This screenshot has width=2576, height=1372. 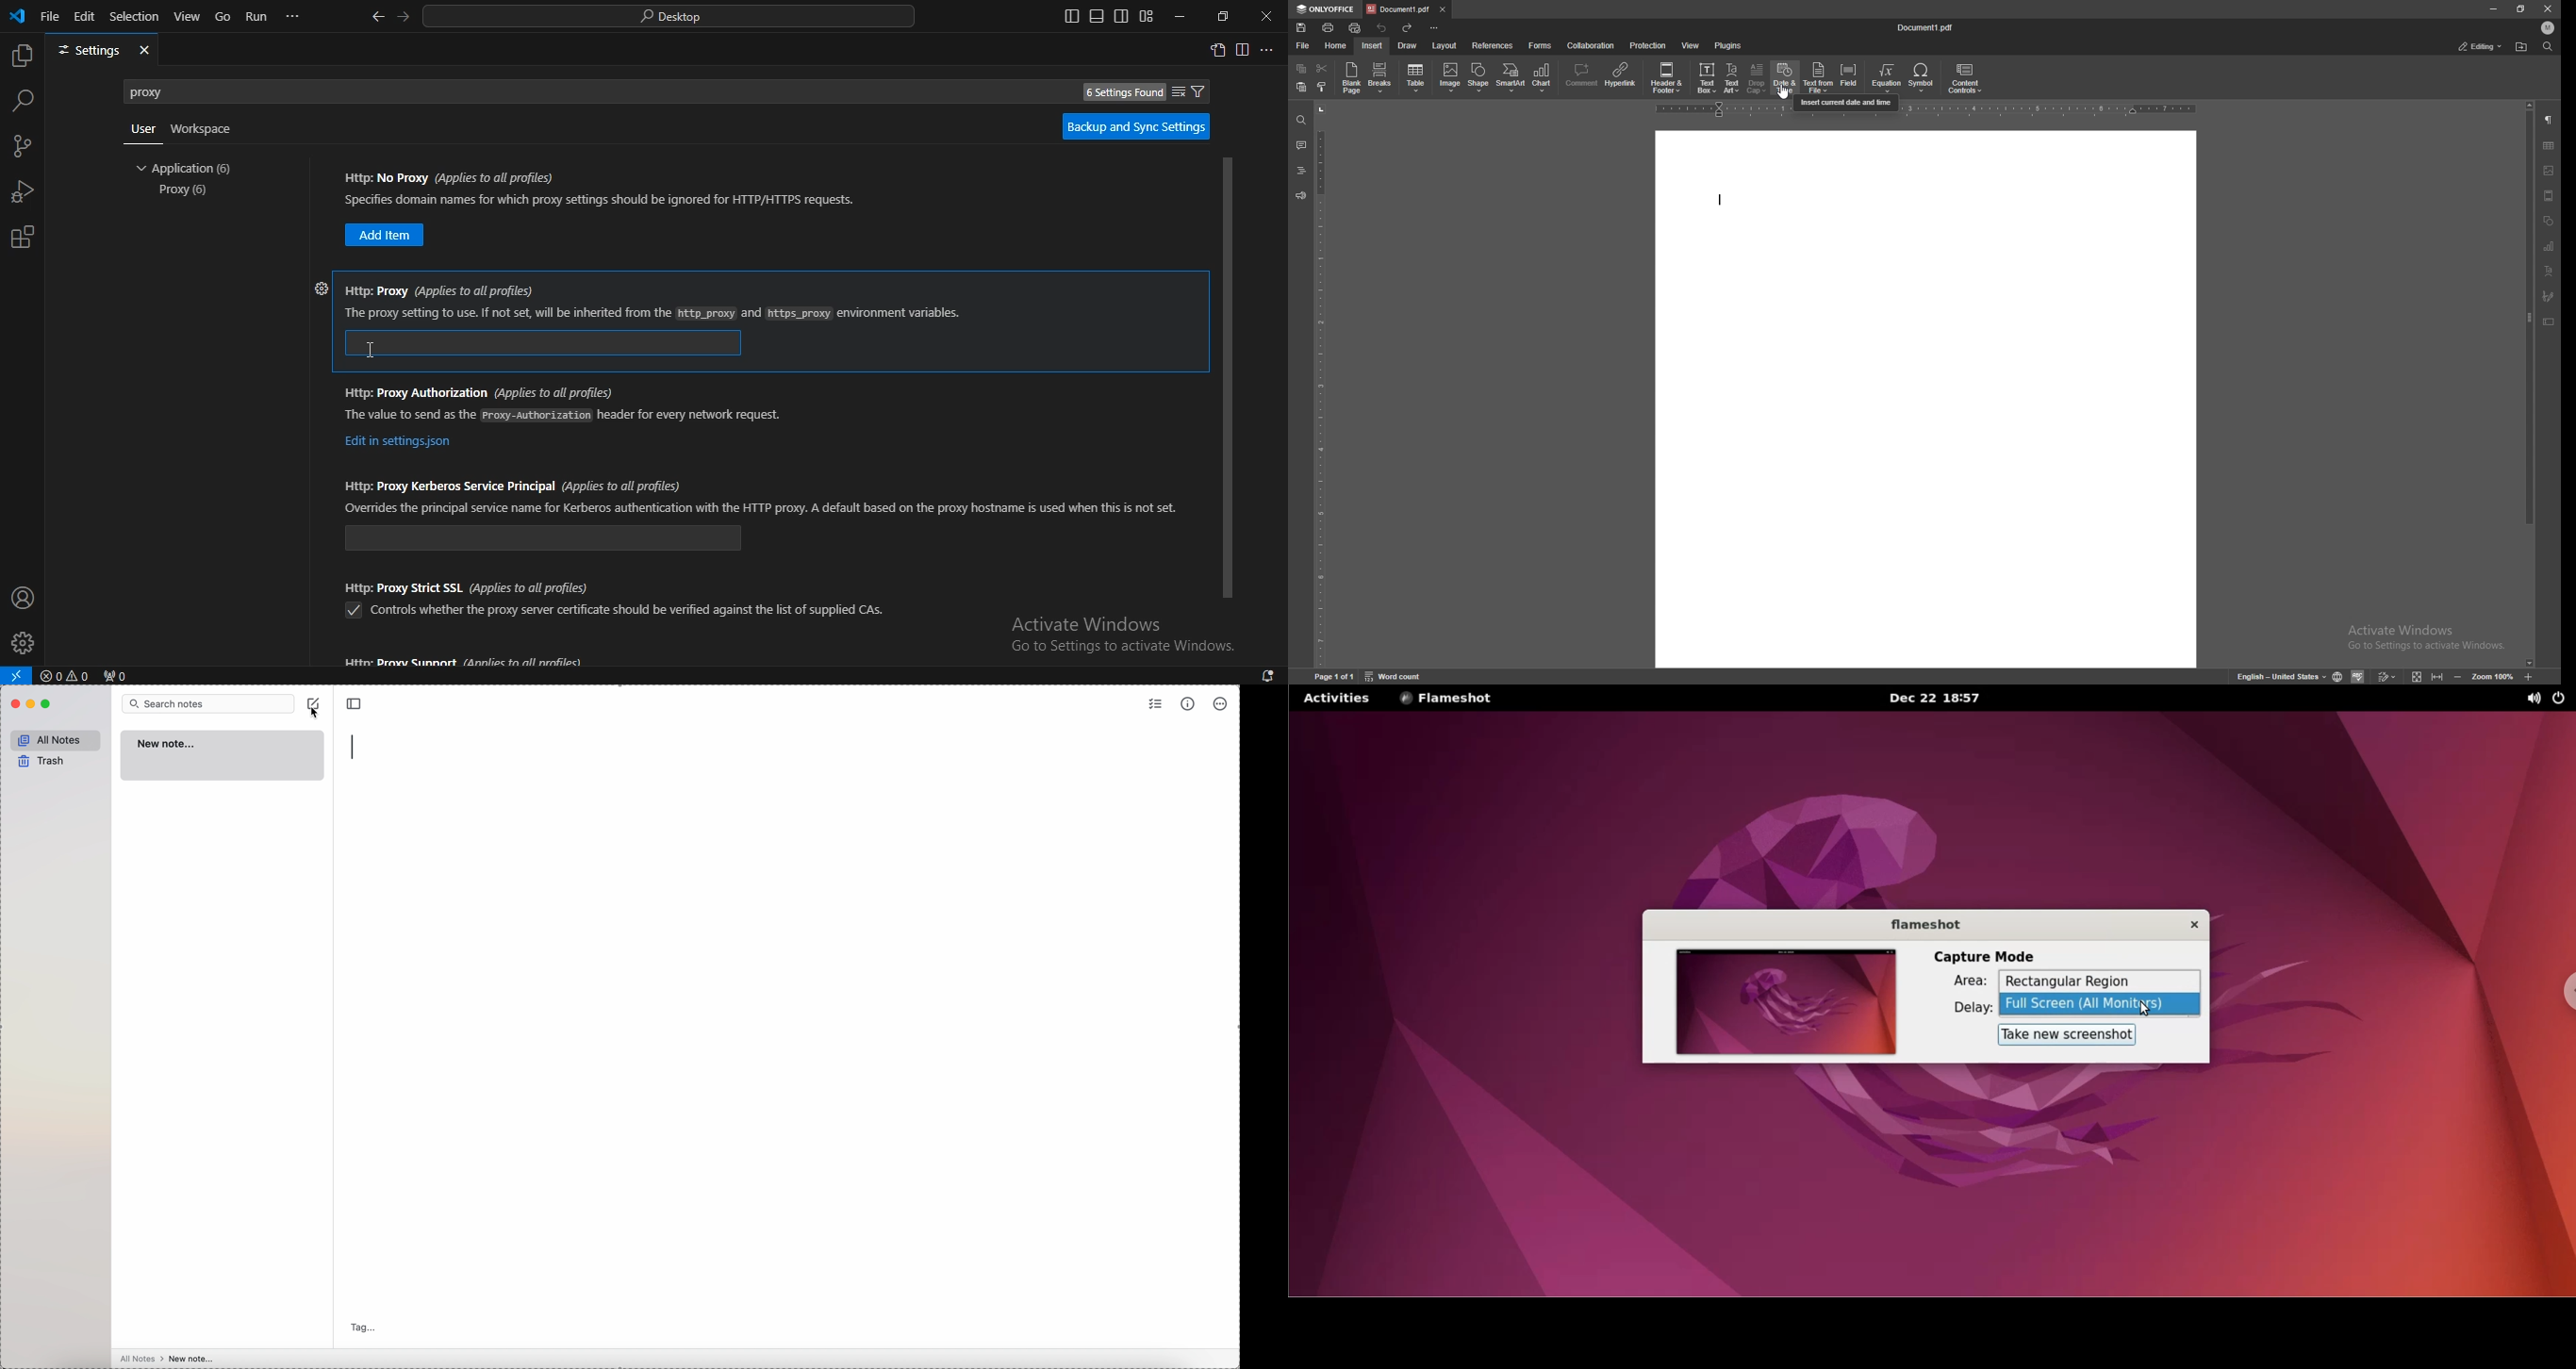 I want to click on undo, so click(x=1385, y=28).